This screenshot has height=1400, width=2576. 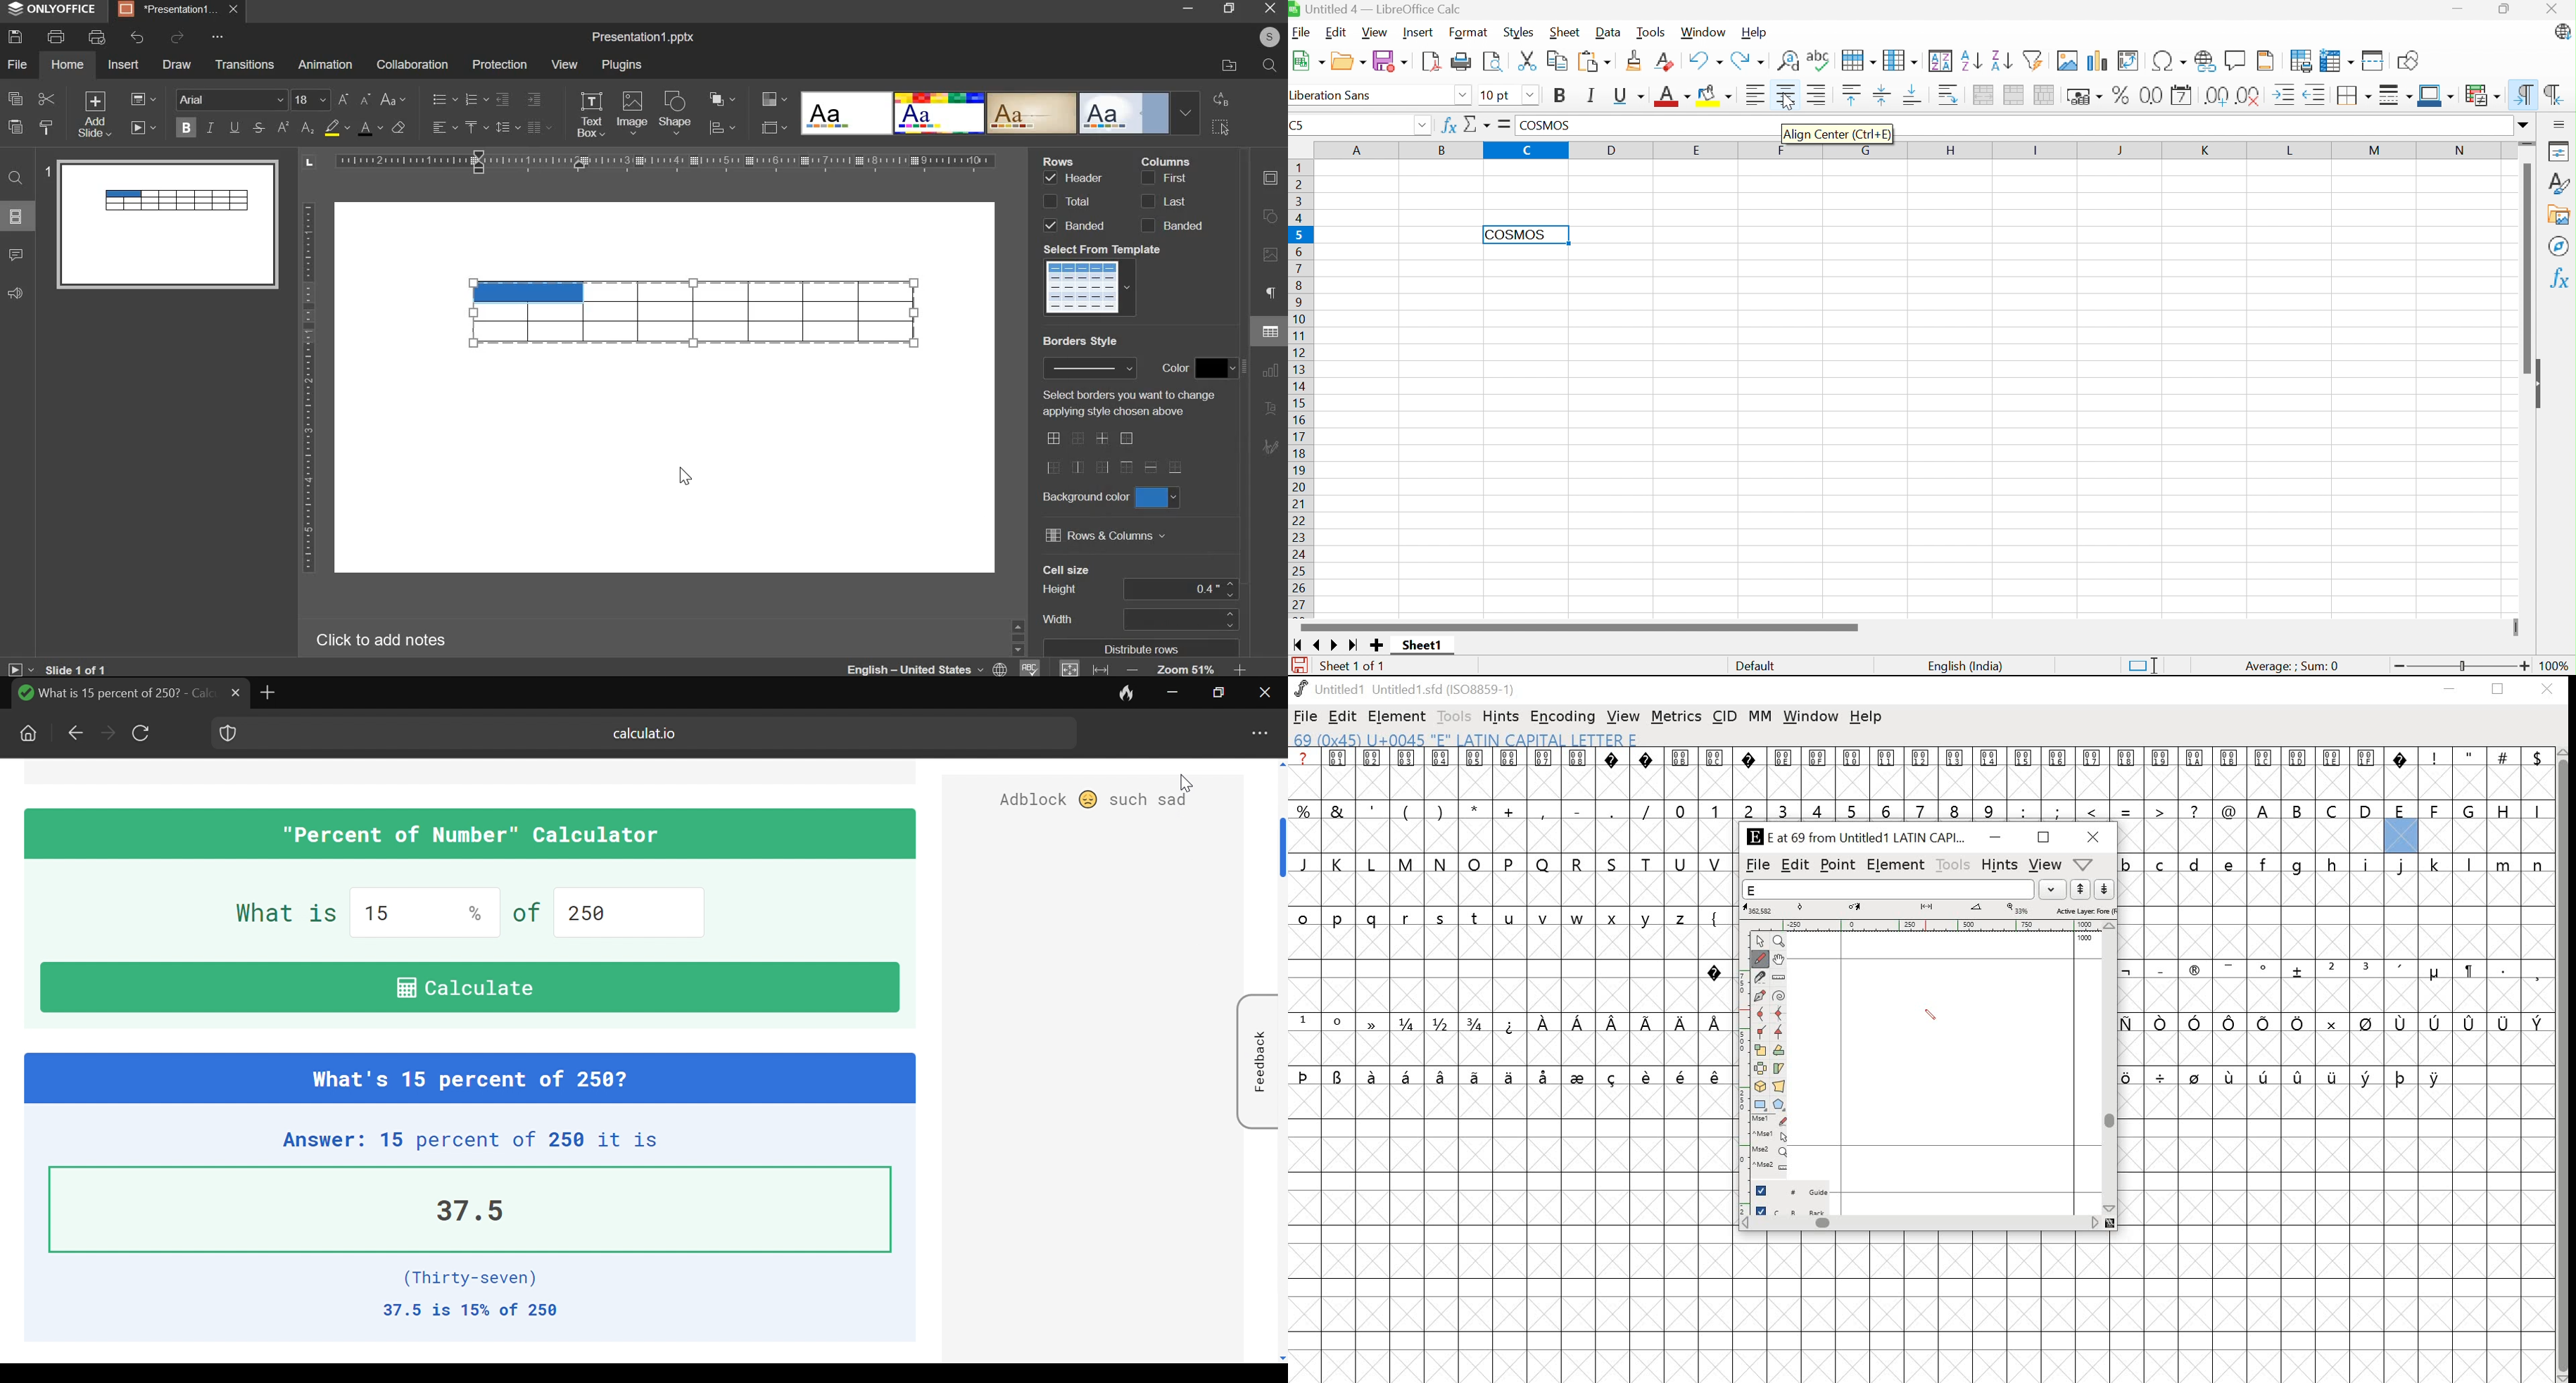 I want to click on Unmerge Cells, so click(x=2046, y=96).